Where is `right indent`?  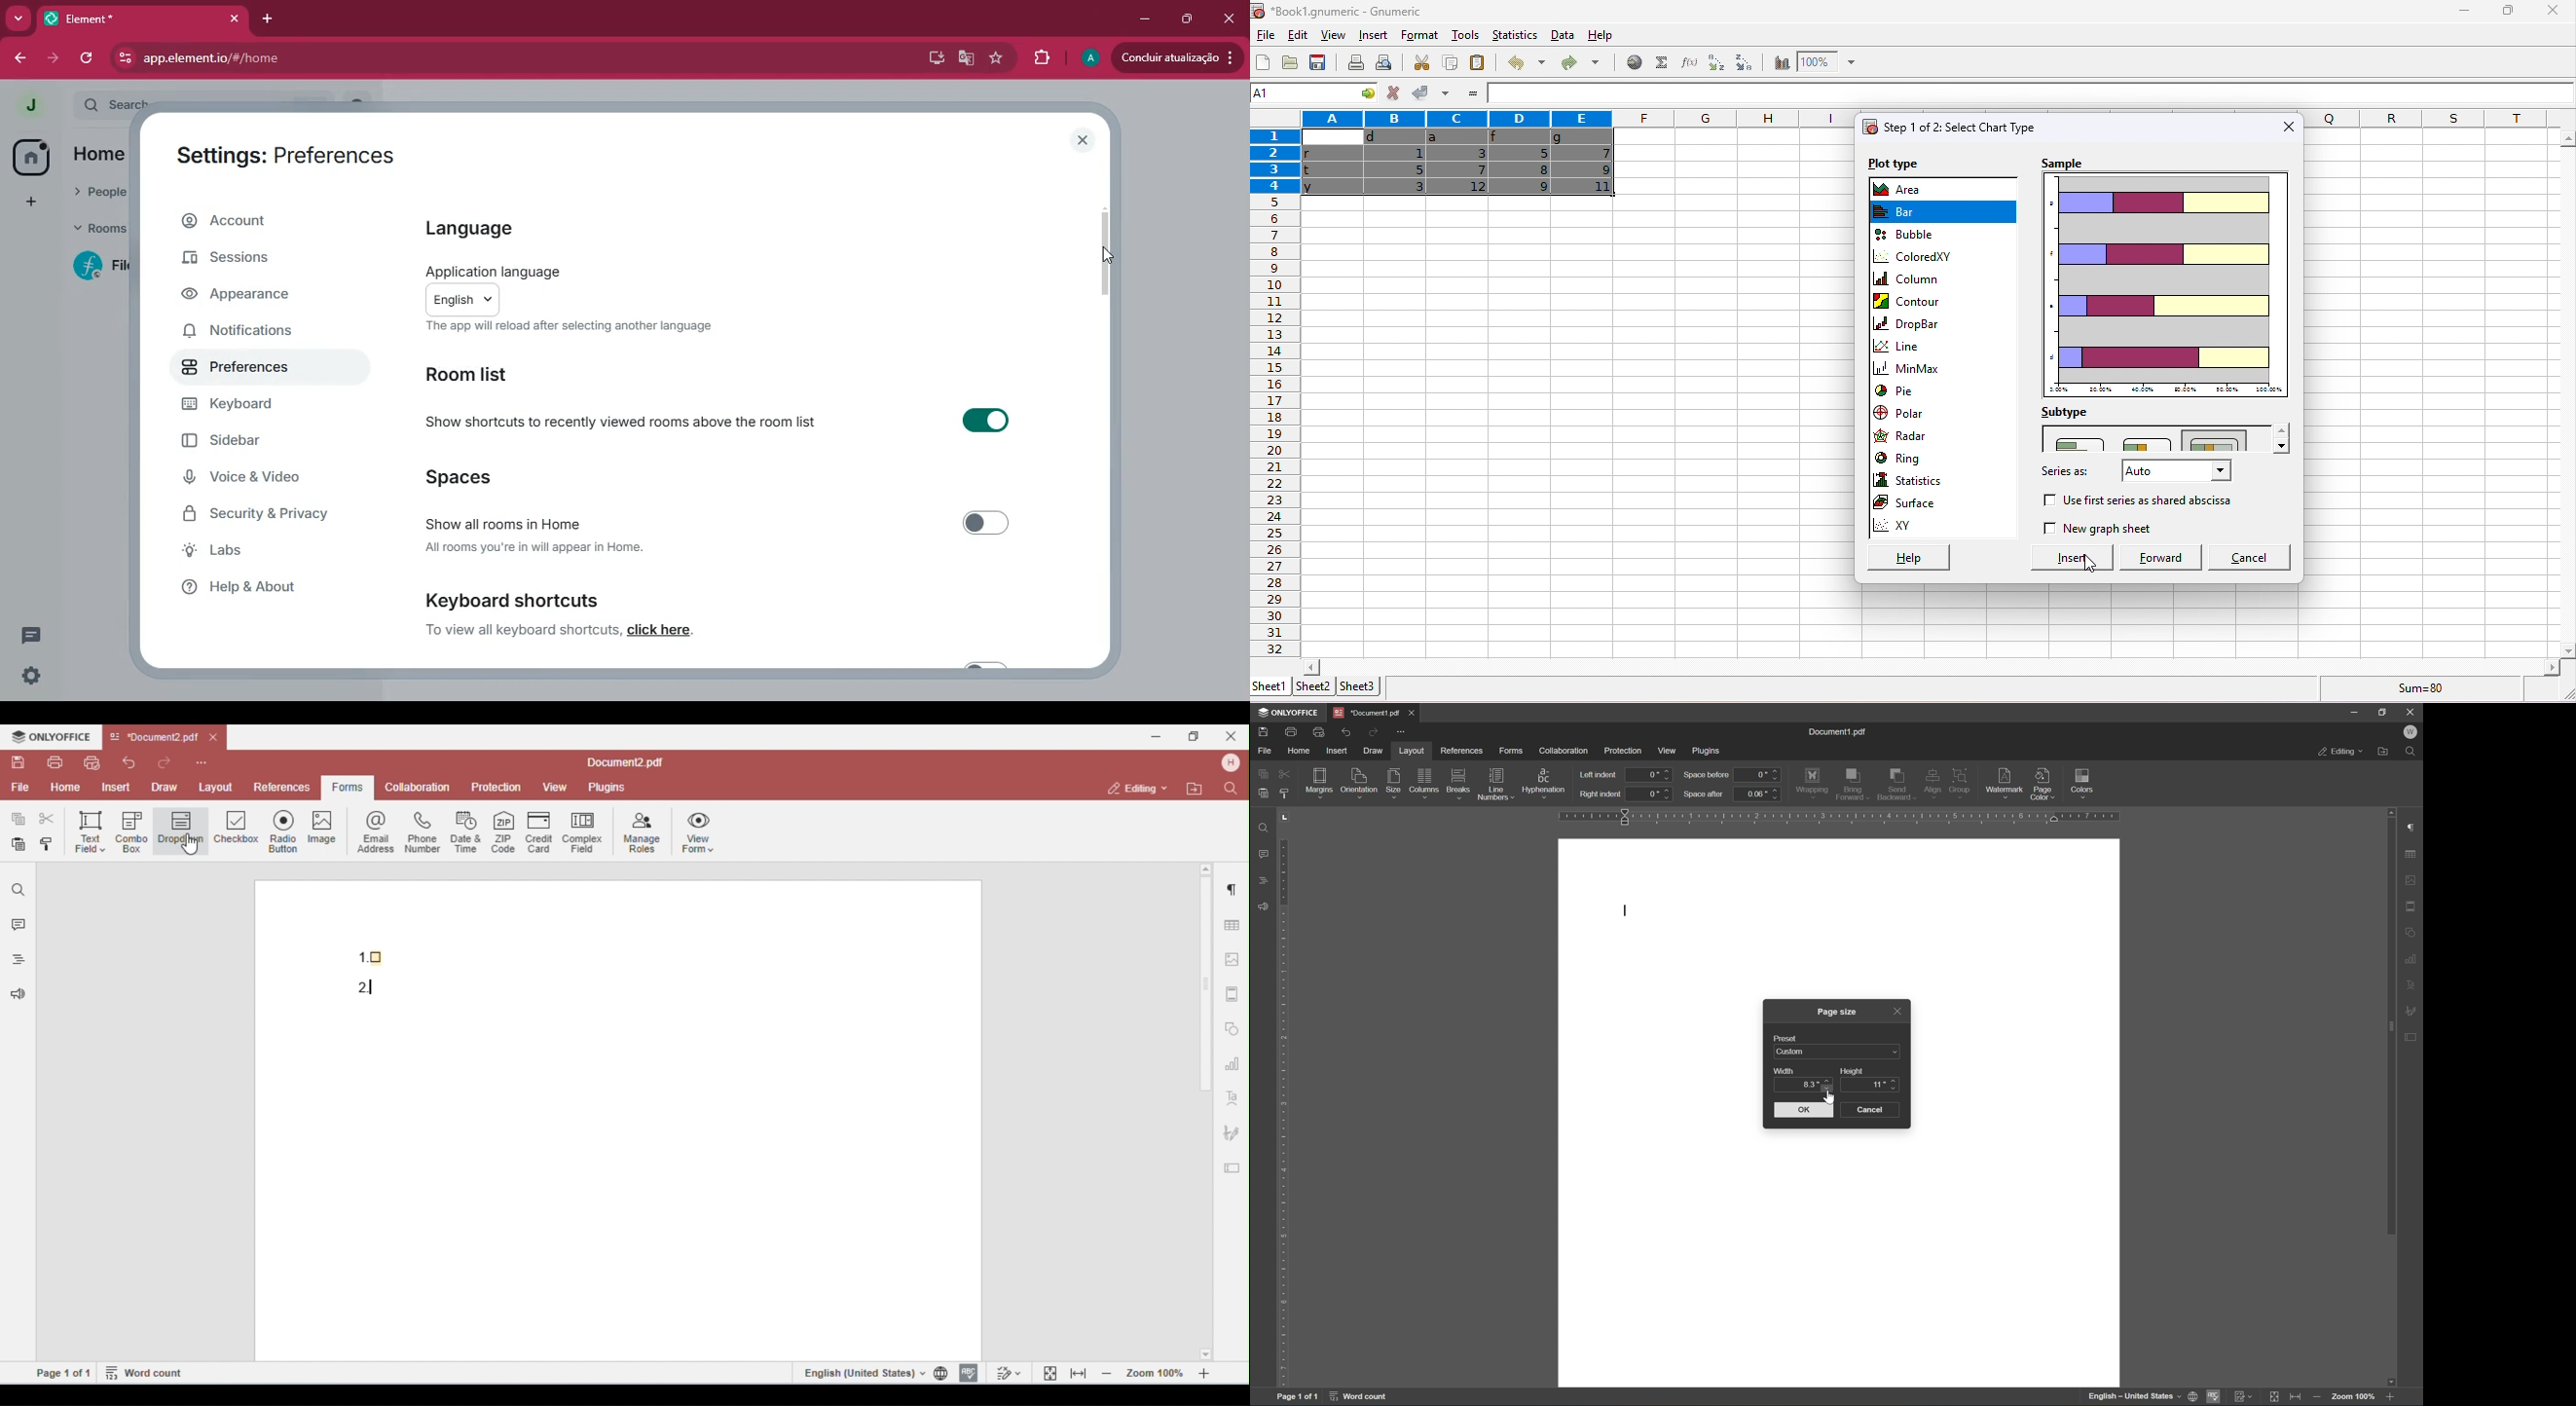 right indent is located at coordinates (1600, 795).